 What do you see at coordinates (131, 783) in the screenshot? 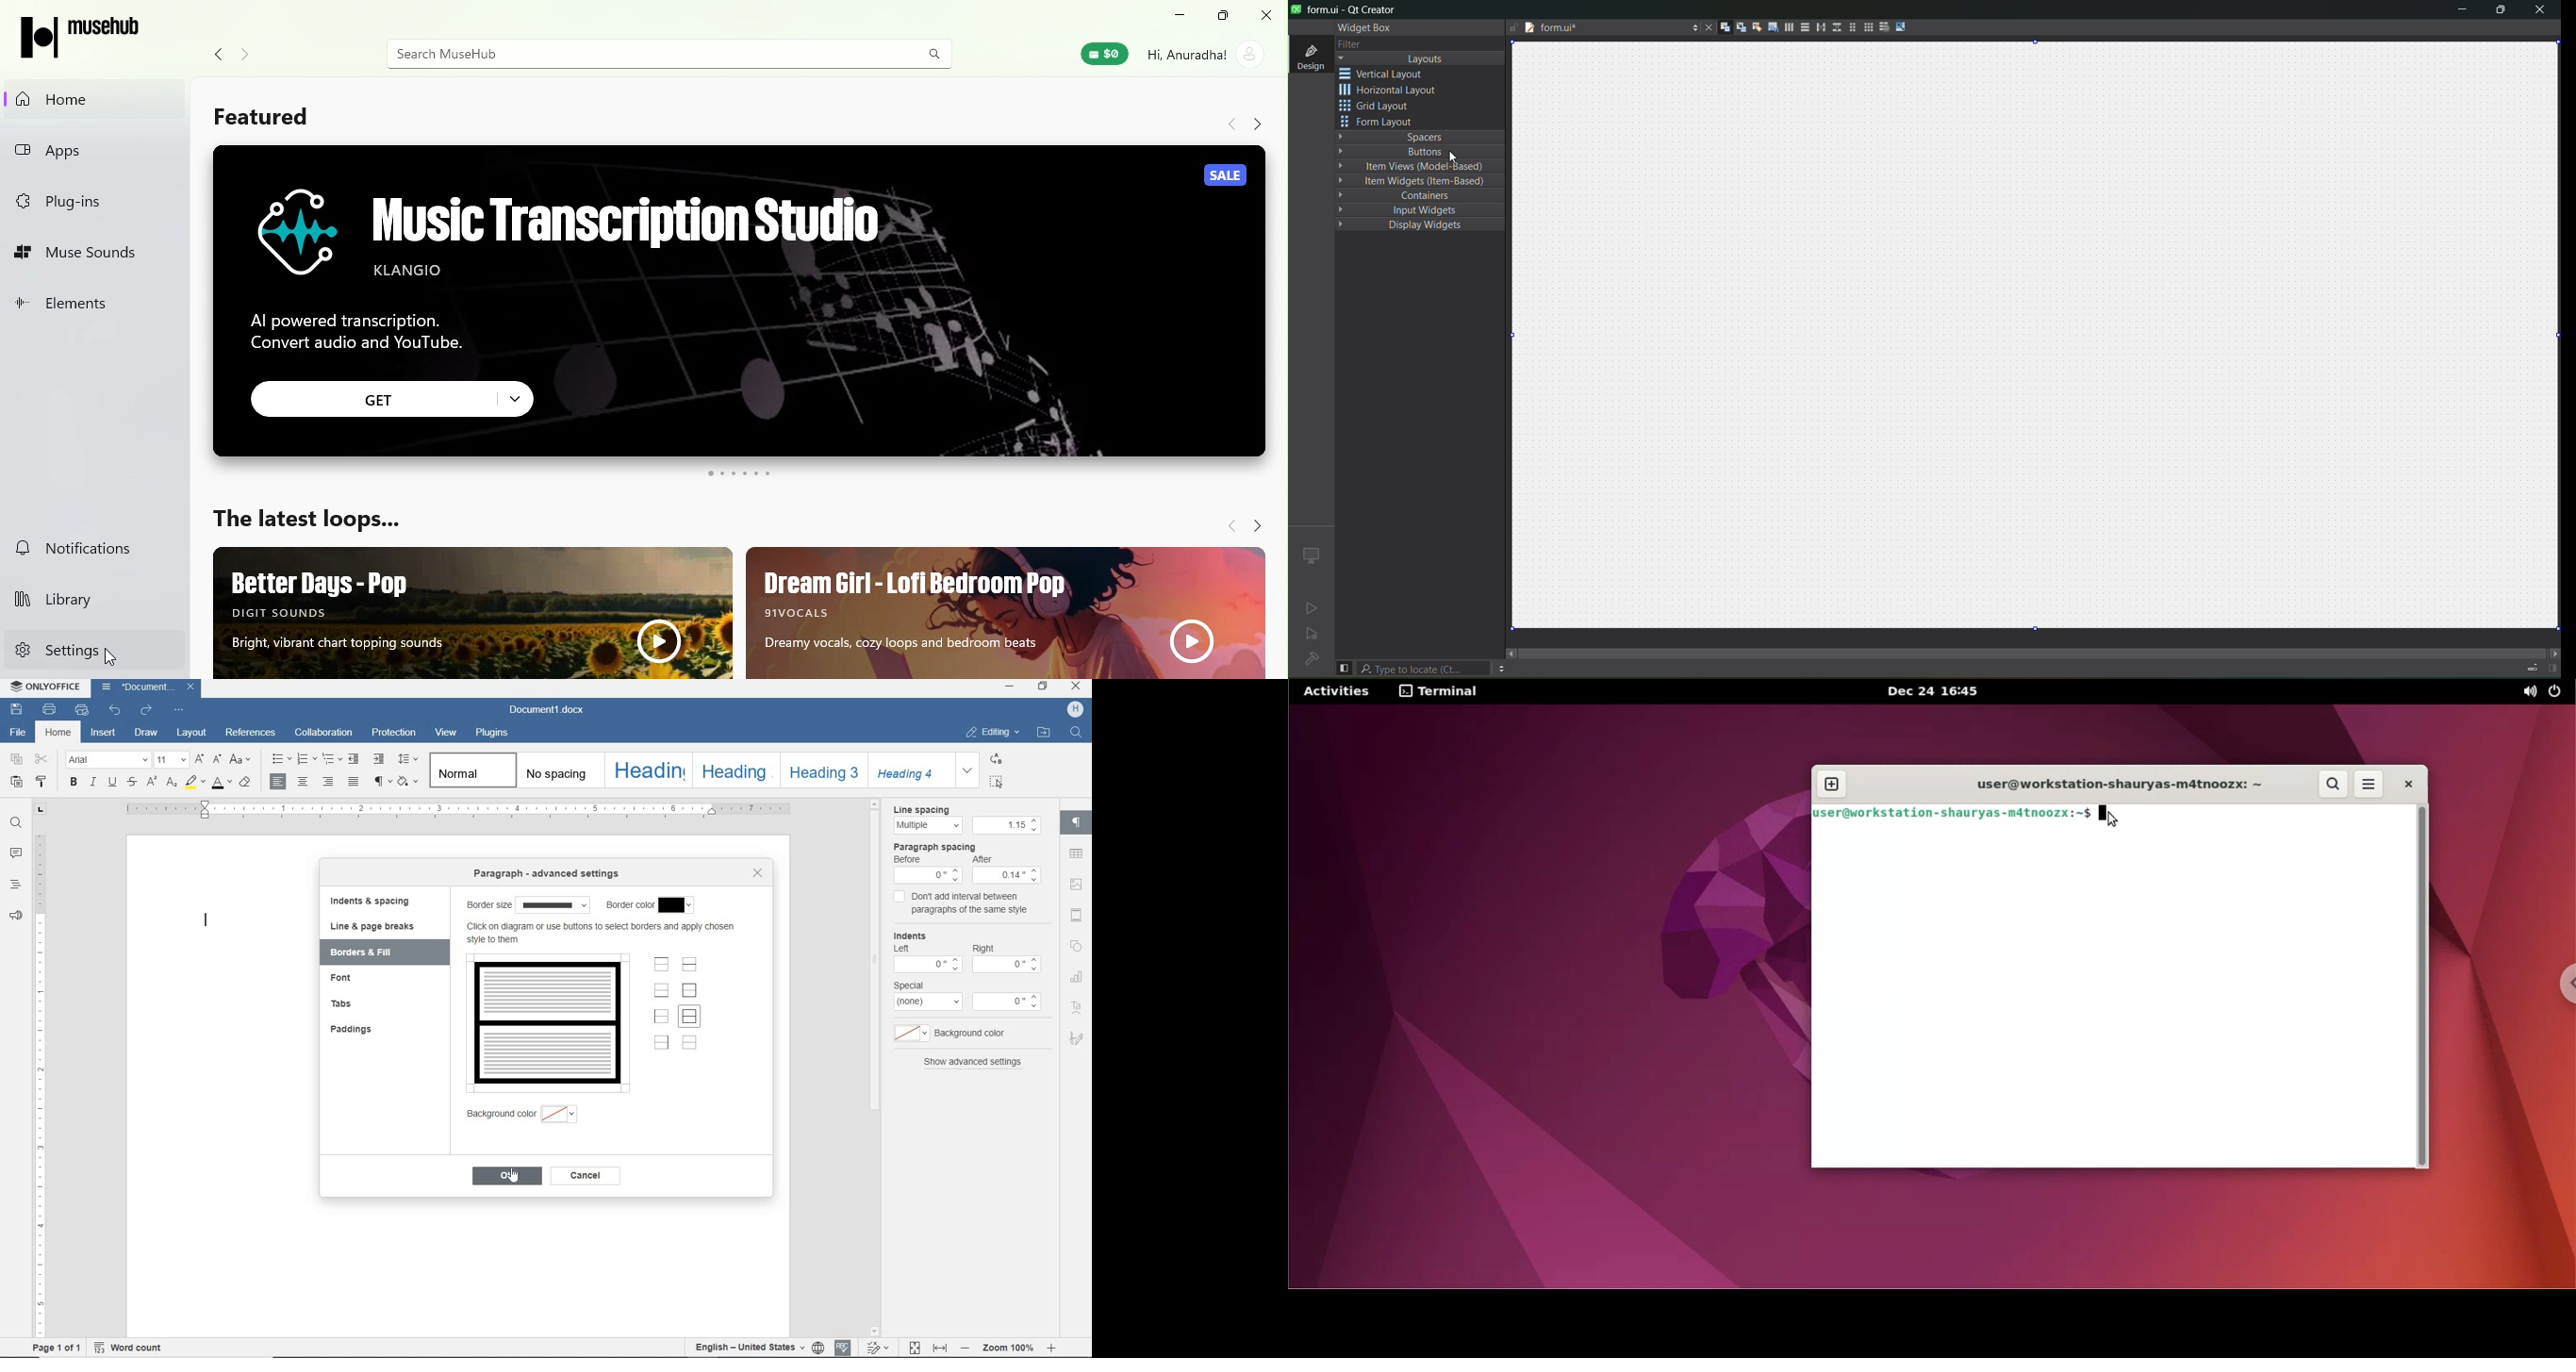
I see `strikethrough` at bounding box center [131, 783].